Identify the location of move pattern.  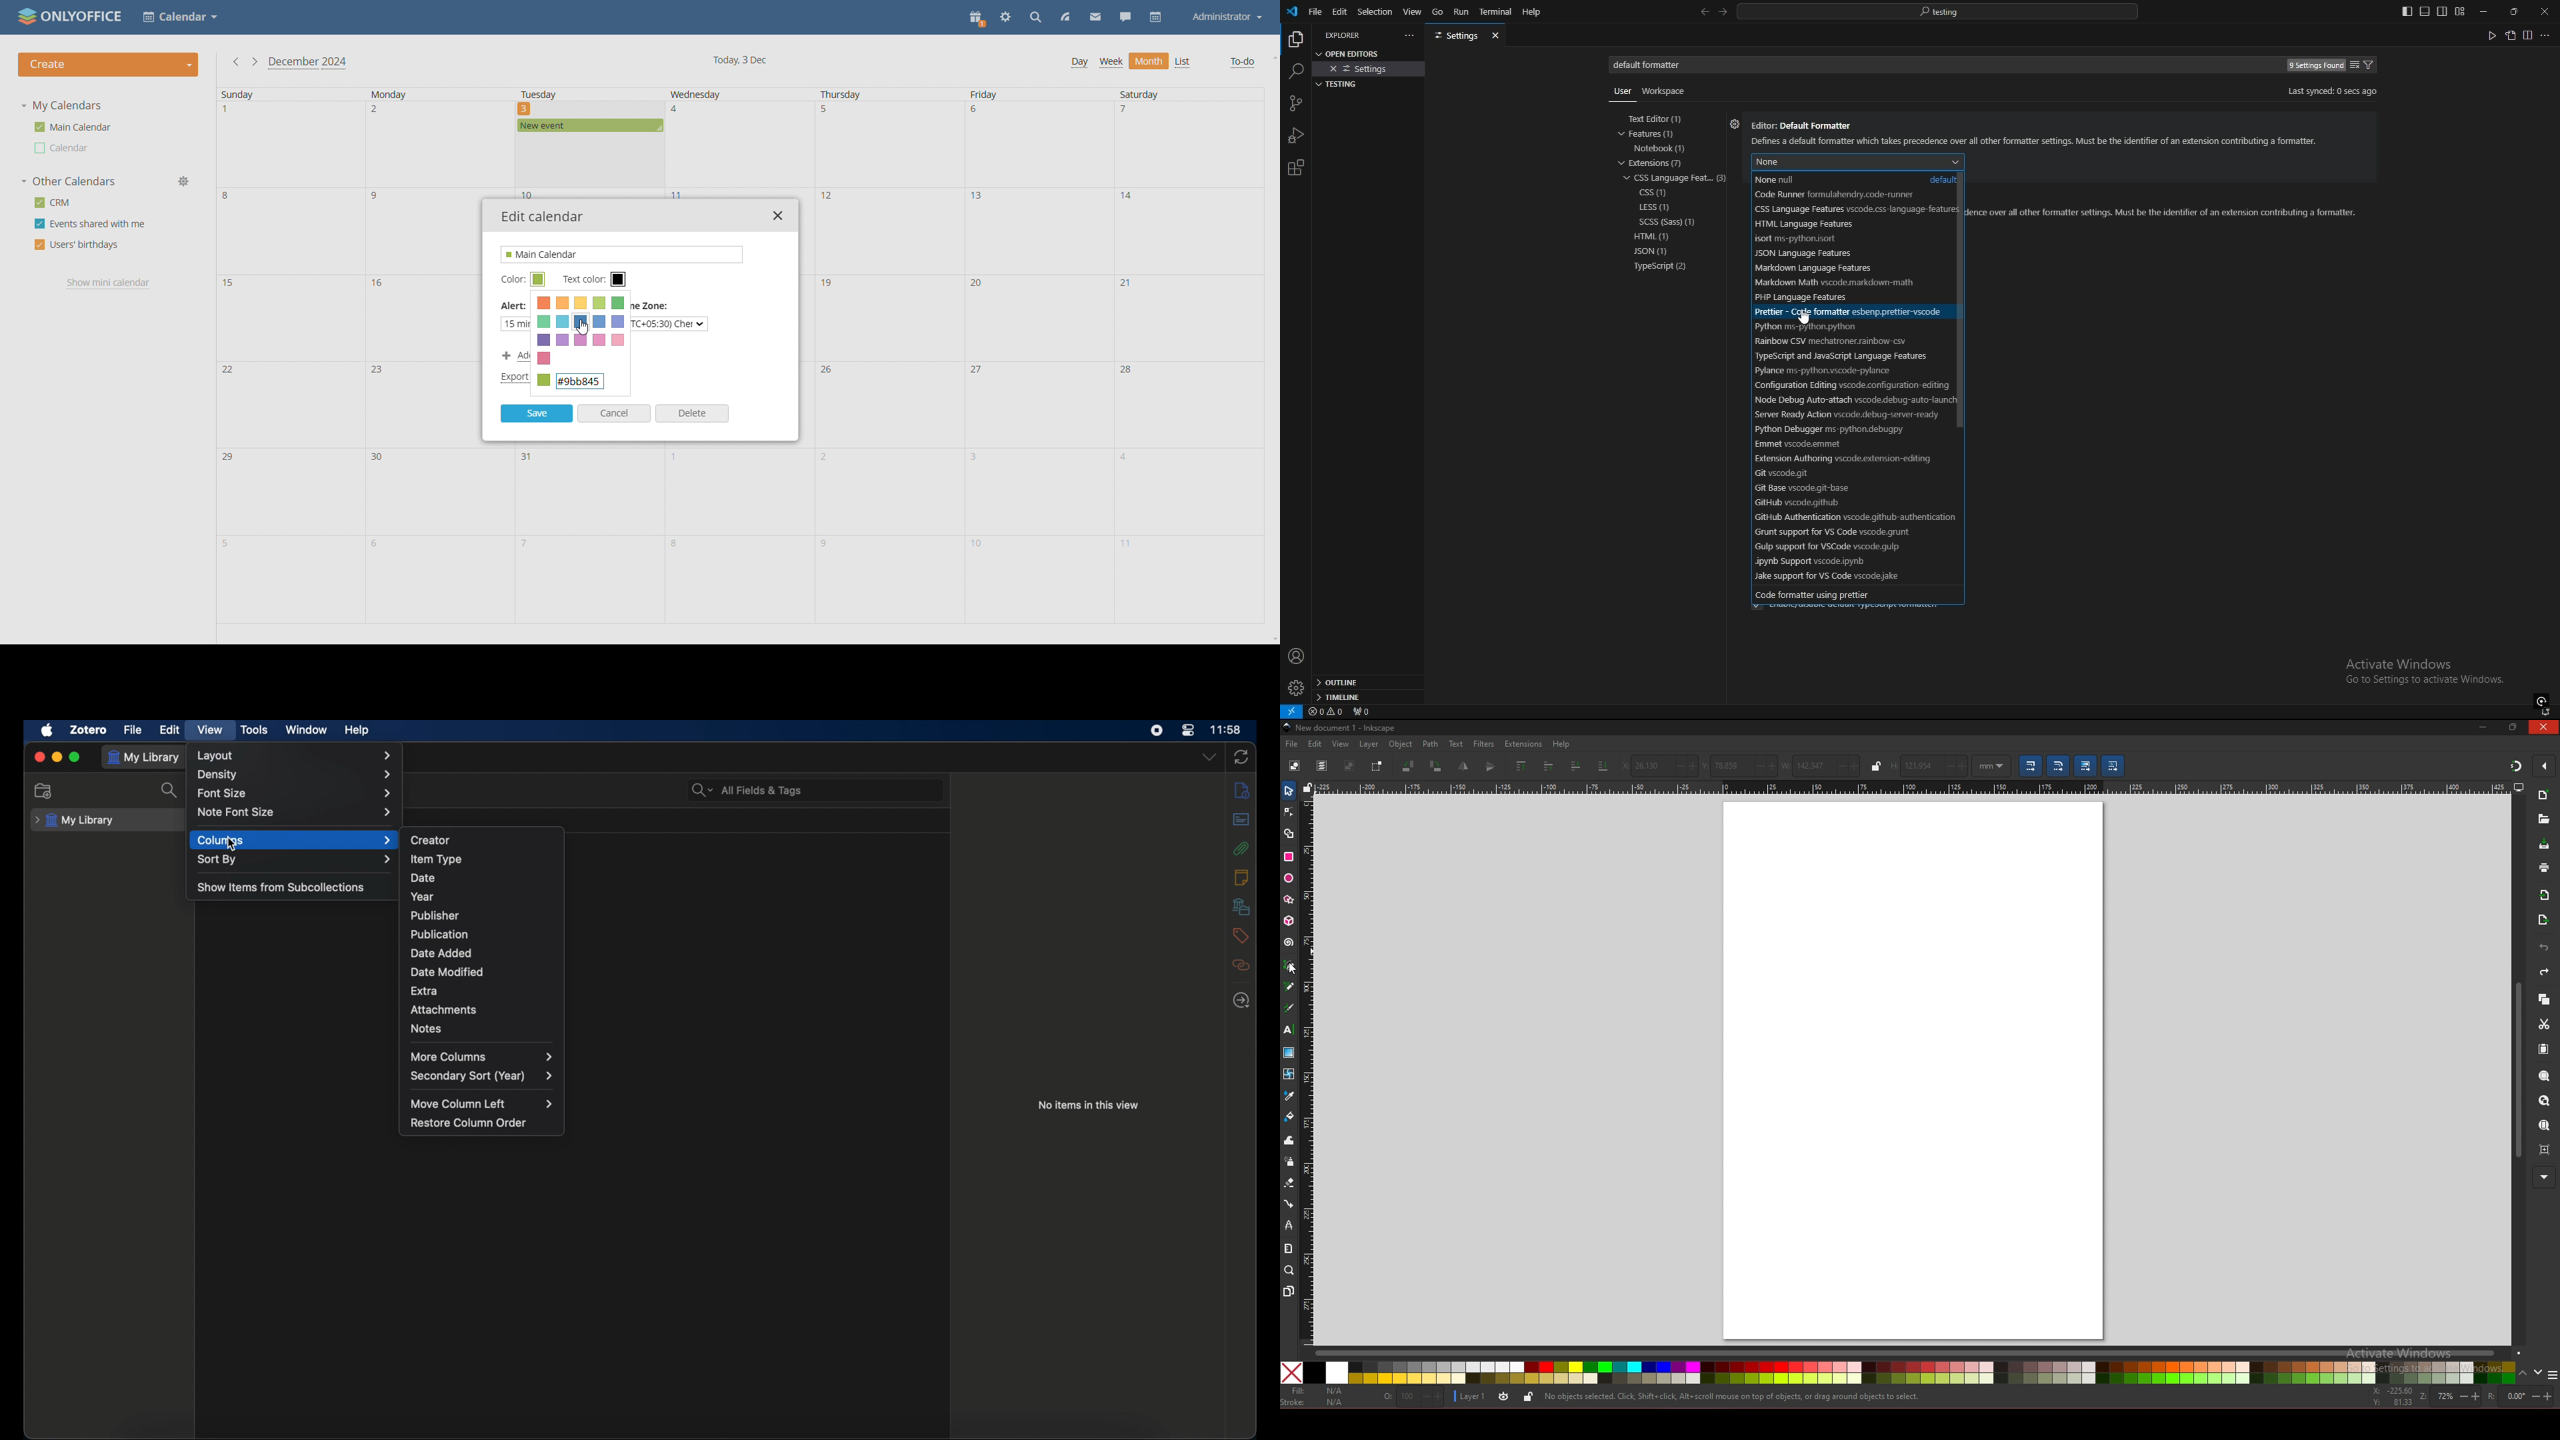
(2114, 765).